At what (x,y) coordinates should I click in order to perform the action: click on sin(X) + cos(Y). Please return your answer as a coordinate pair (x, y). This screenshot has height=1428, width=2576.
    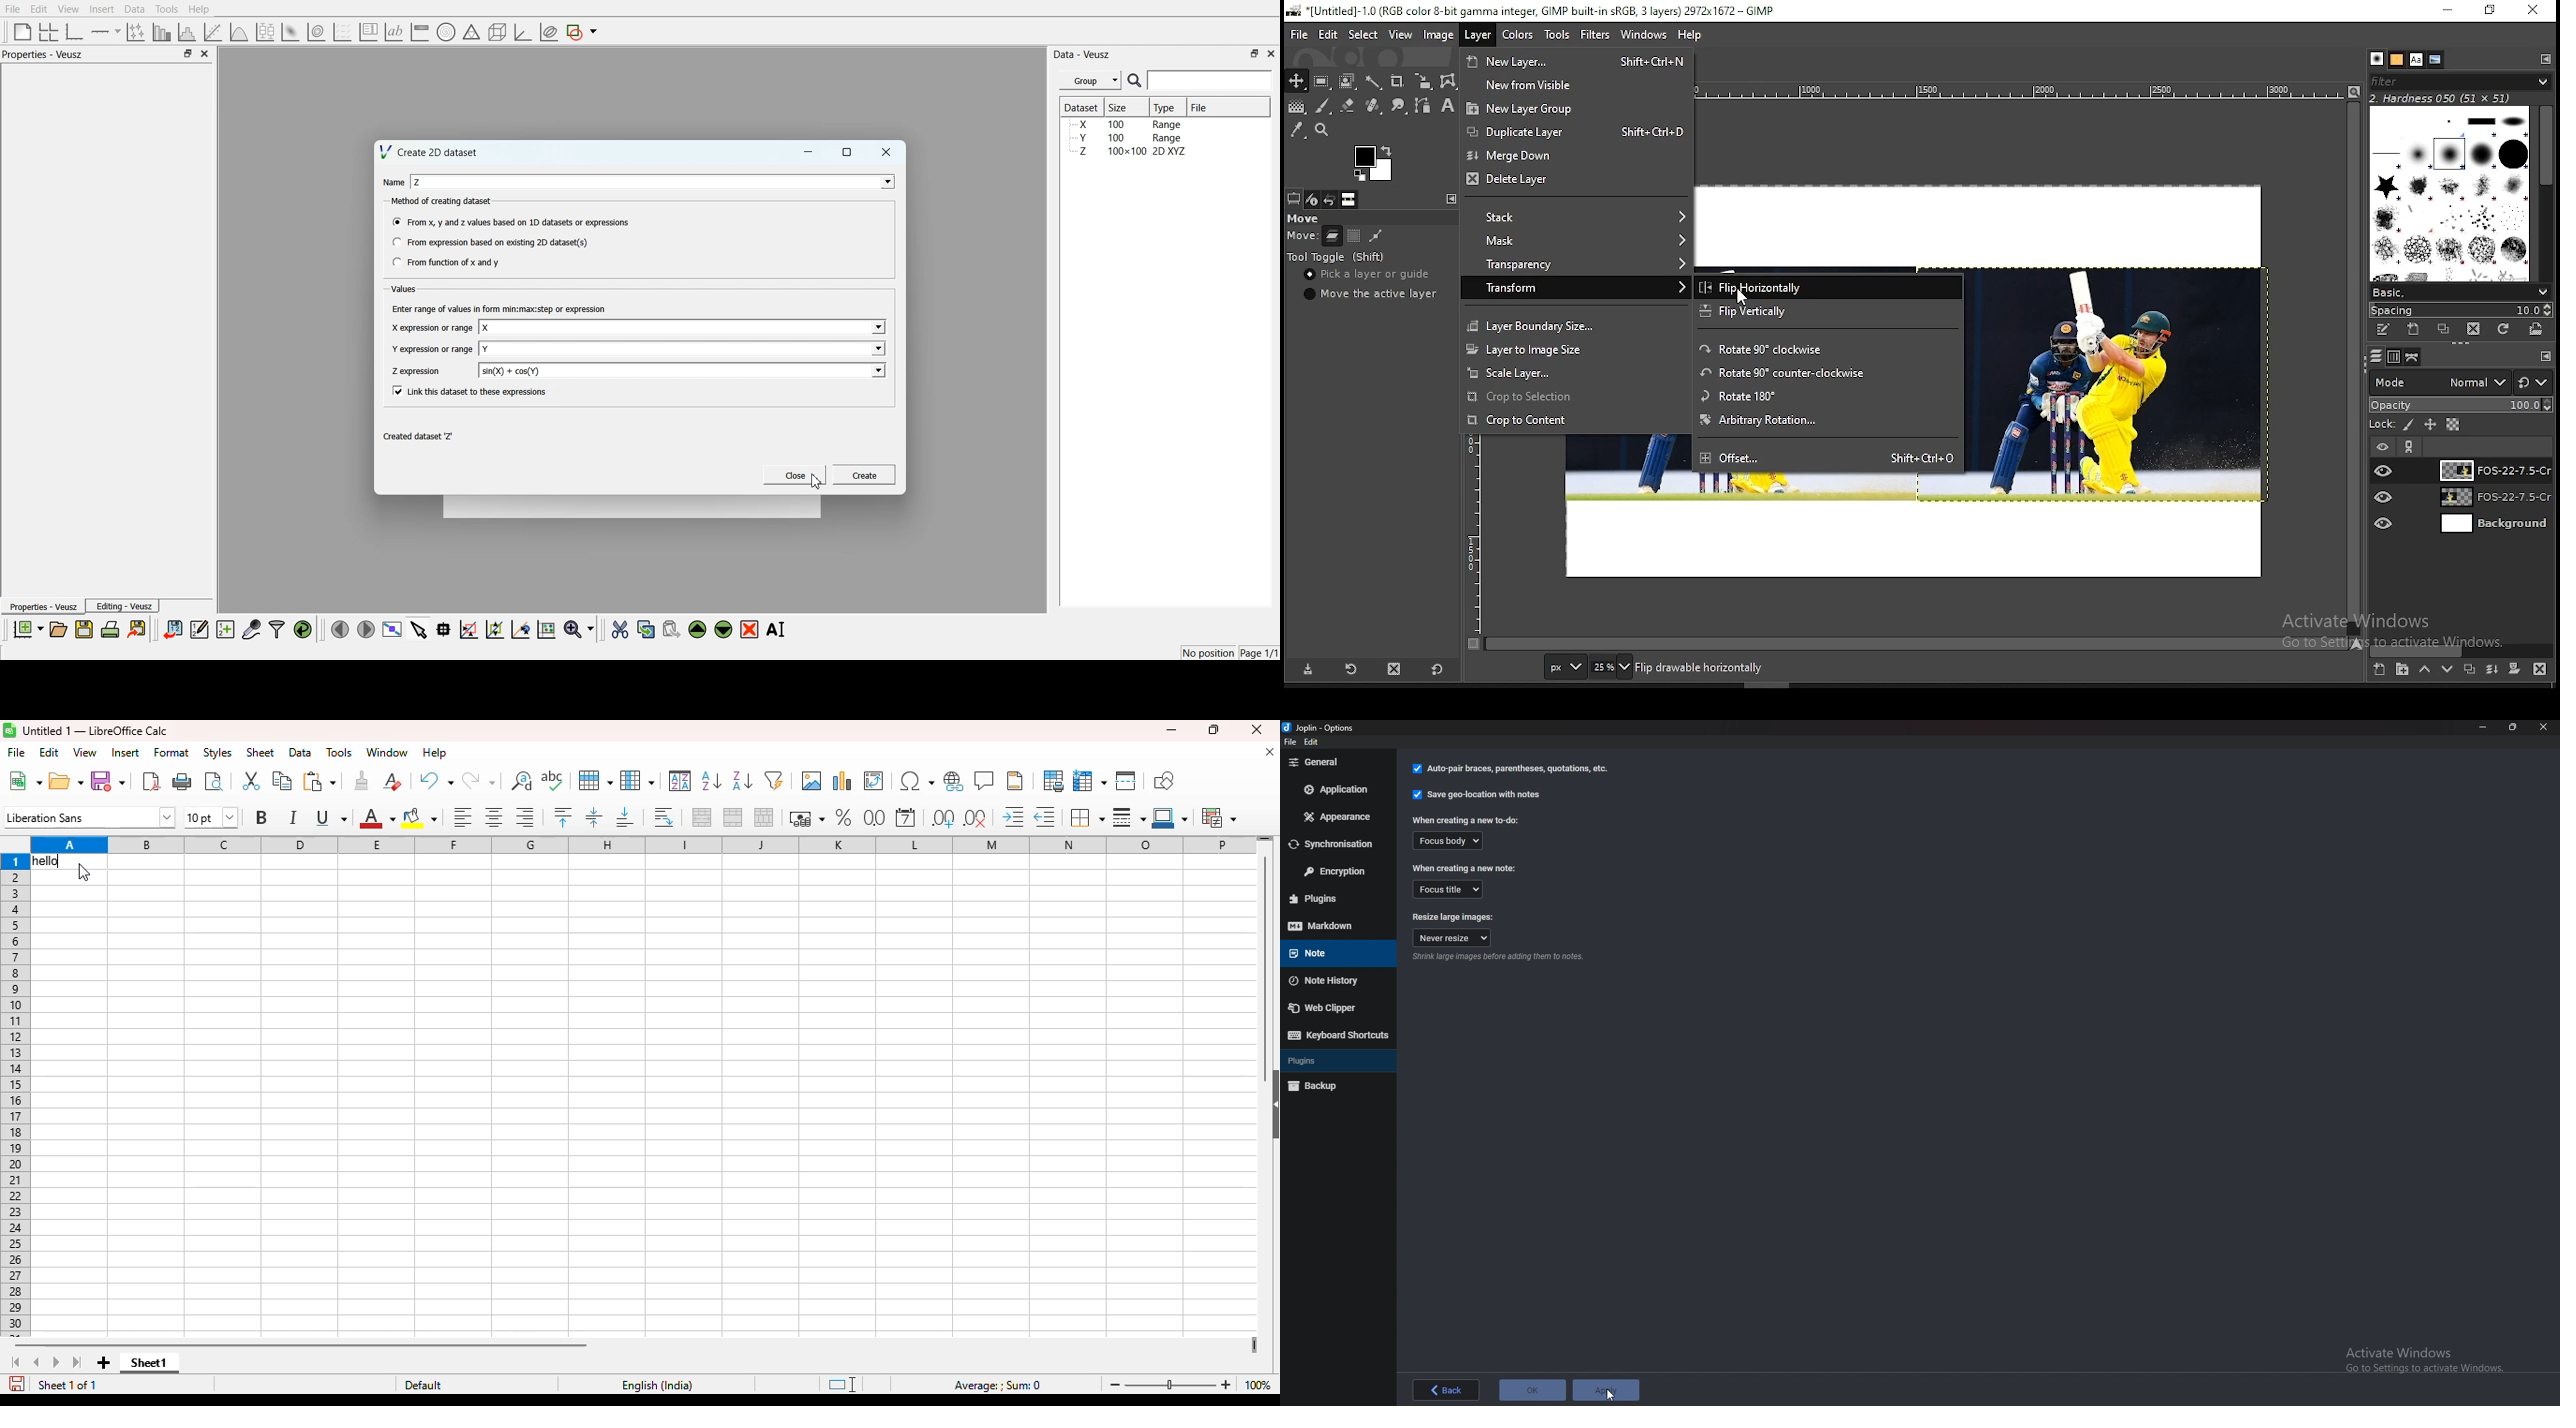
    Looking at the image, I should click on (511, 371).